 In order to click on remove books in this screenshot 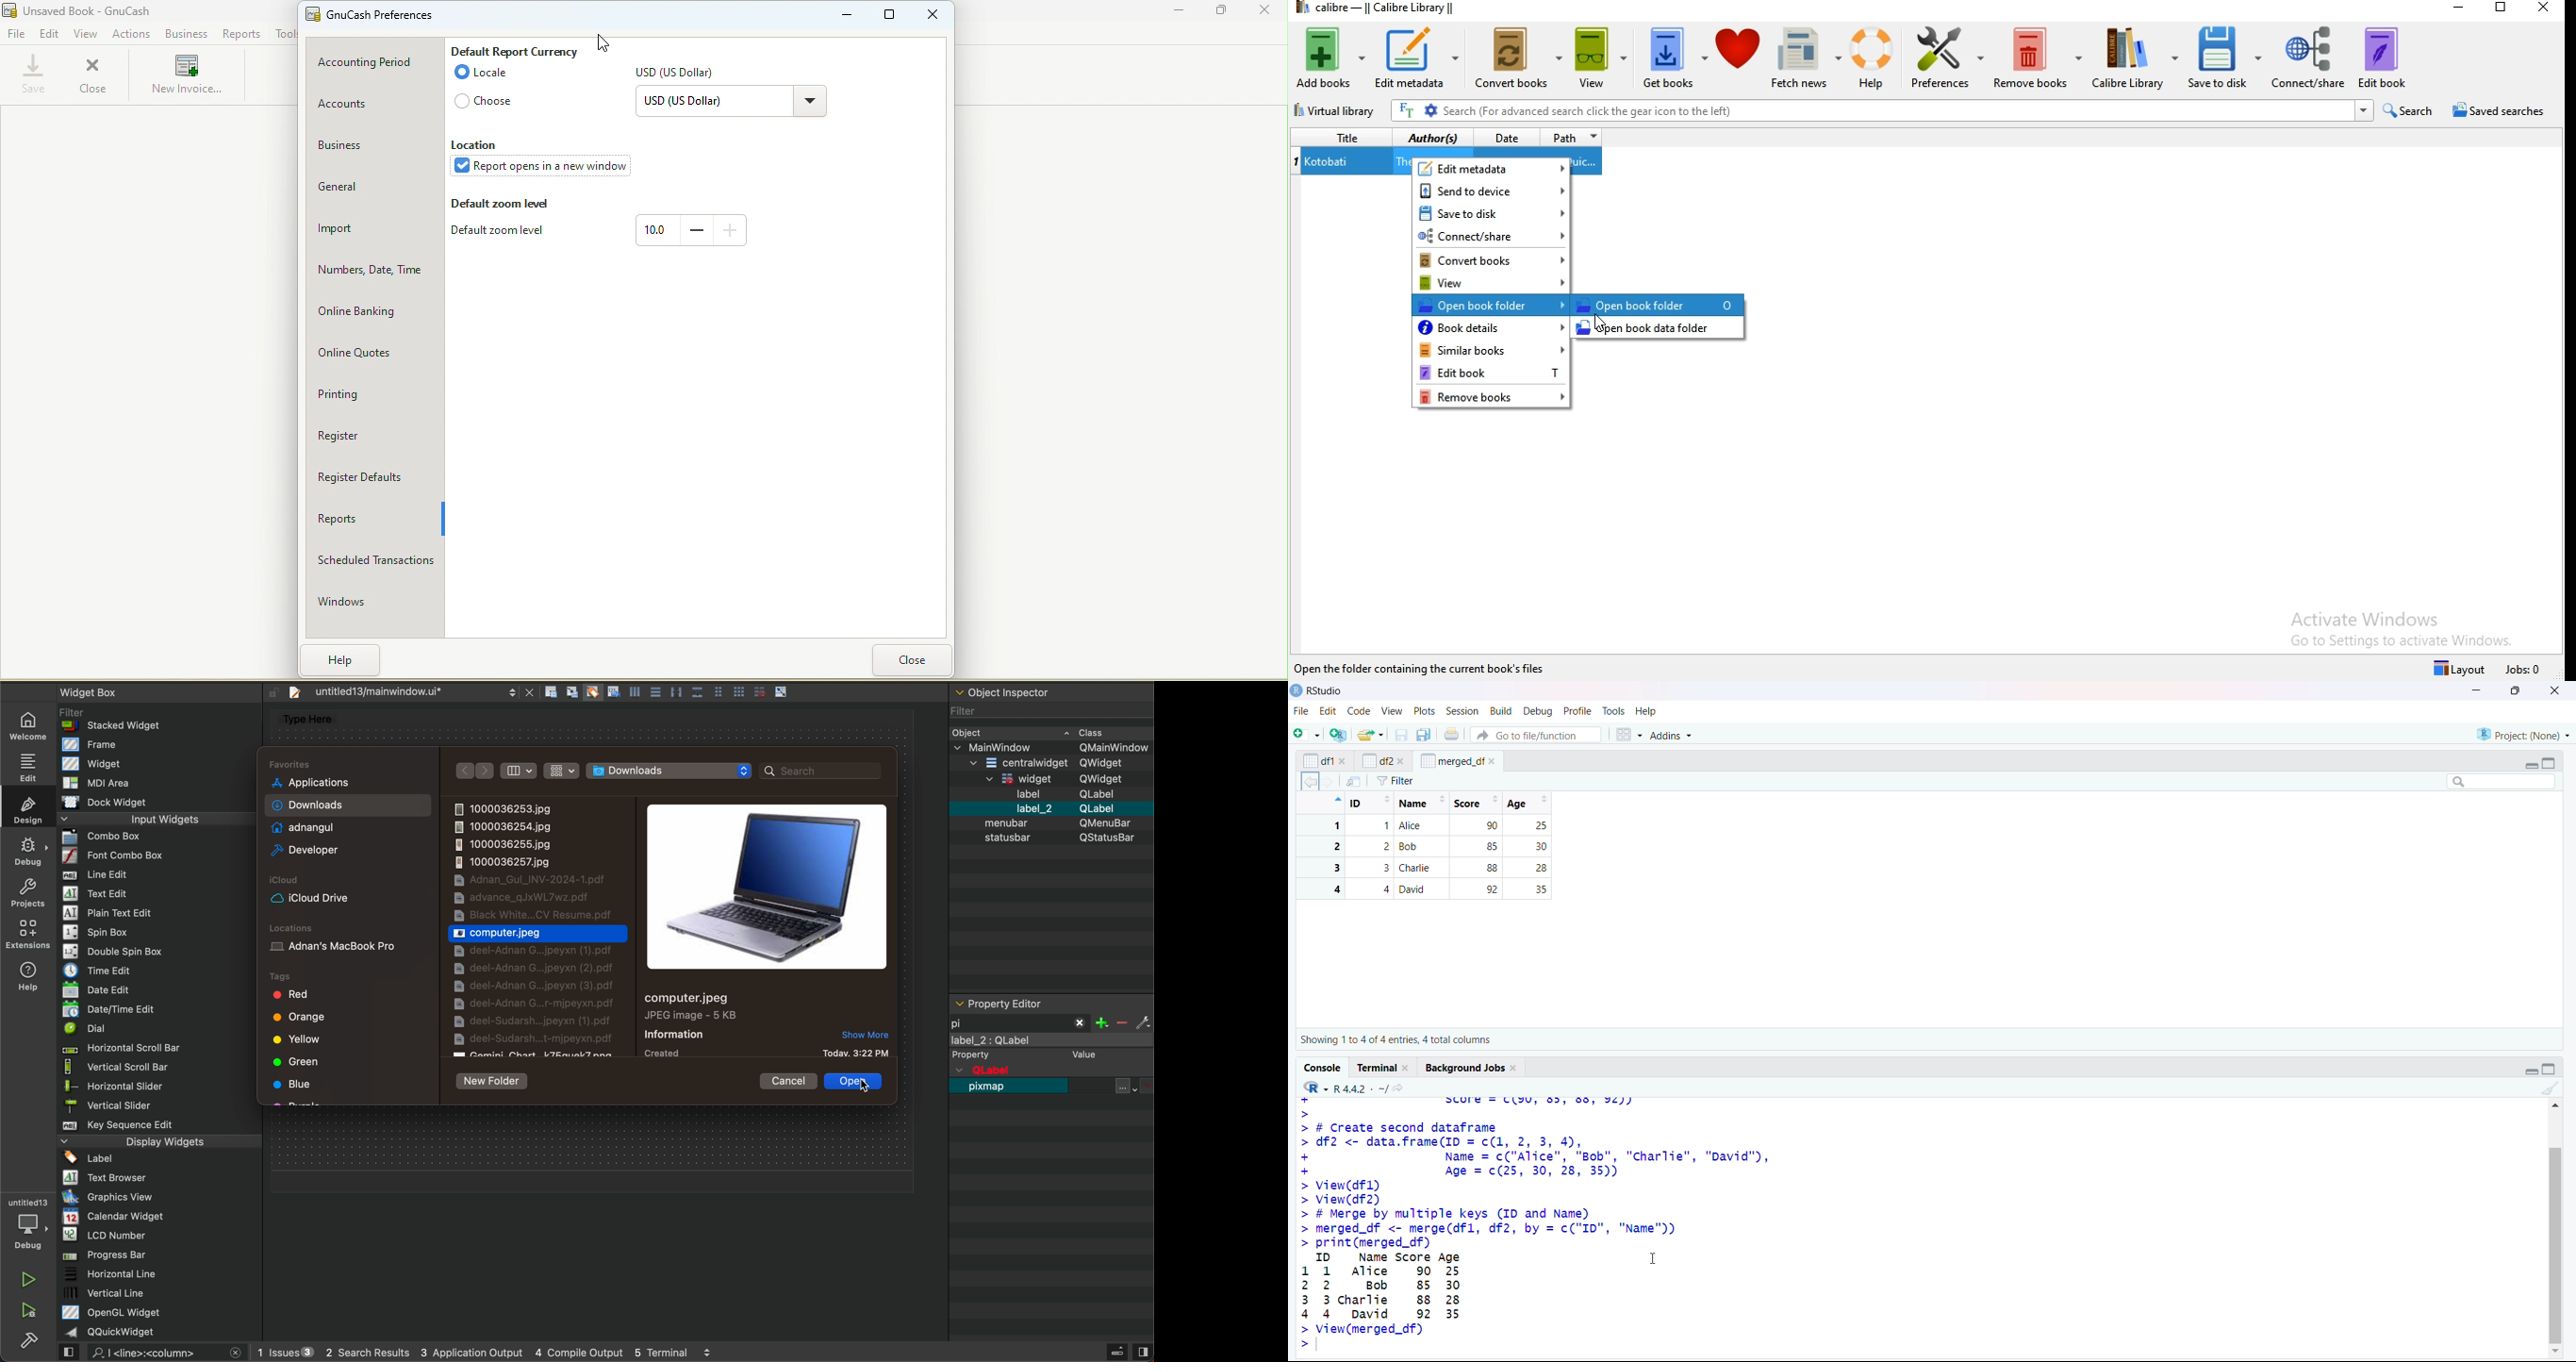, I will do `click(1491, 396)`.